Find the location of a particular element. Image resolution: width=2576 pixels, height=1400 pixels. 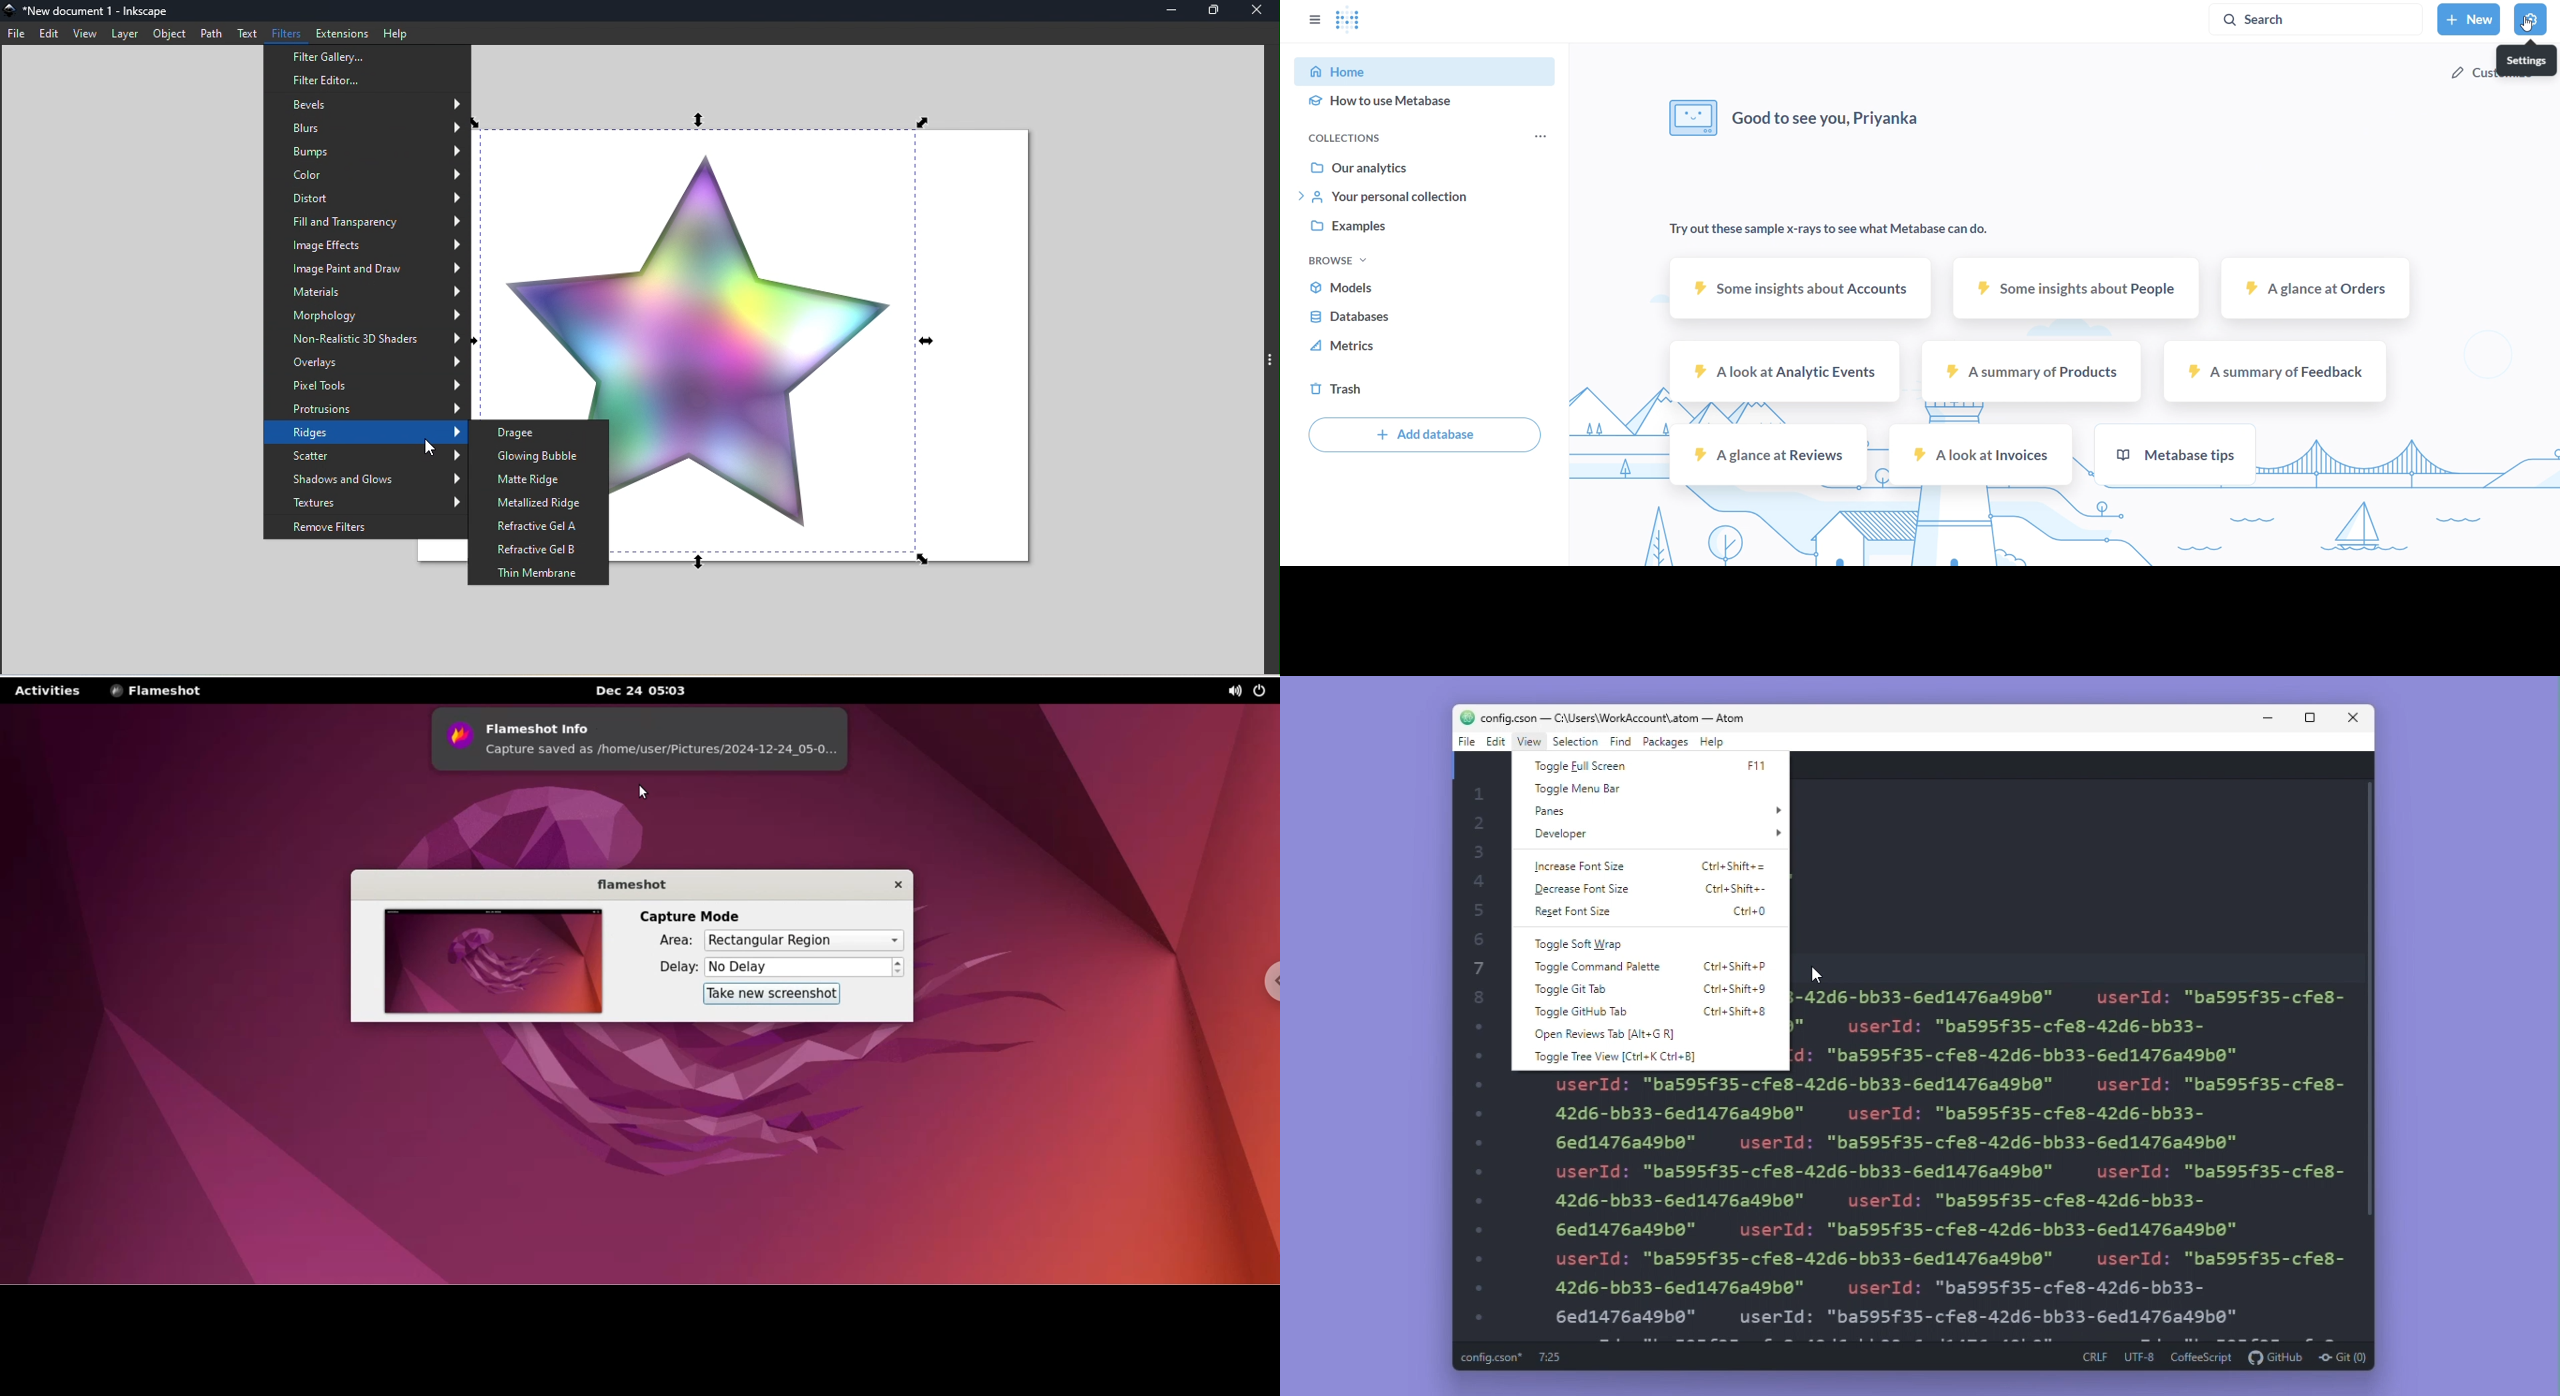

Pixel tools is located at coordinates (367, 387).